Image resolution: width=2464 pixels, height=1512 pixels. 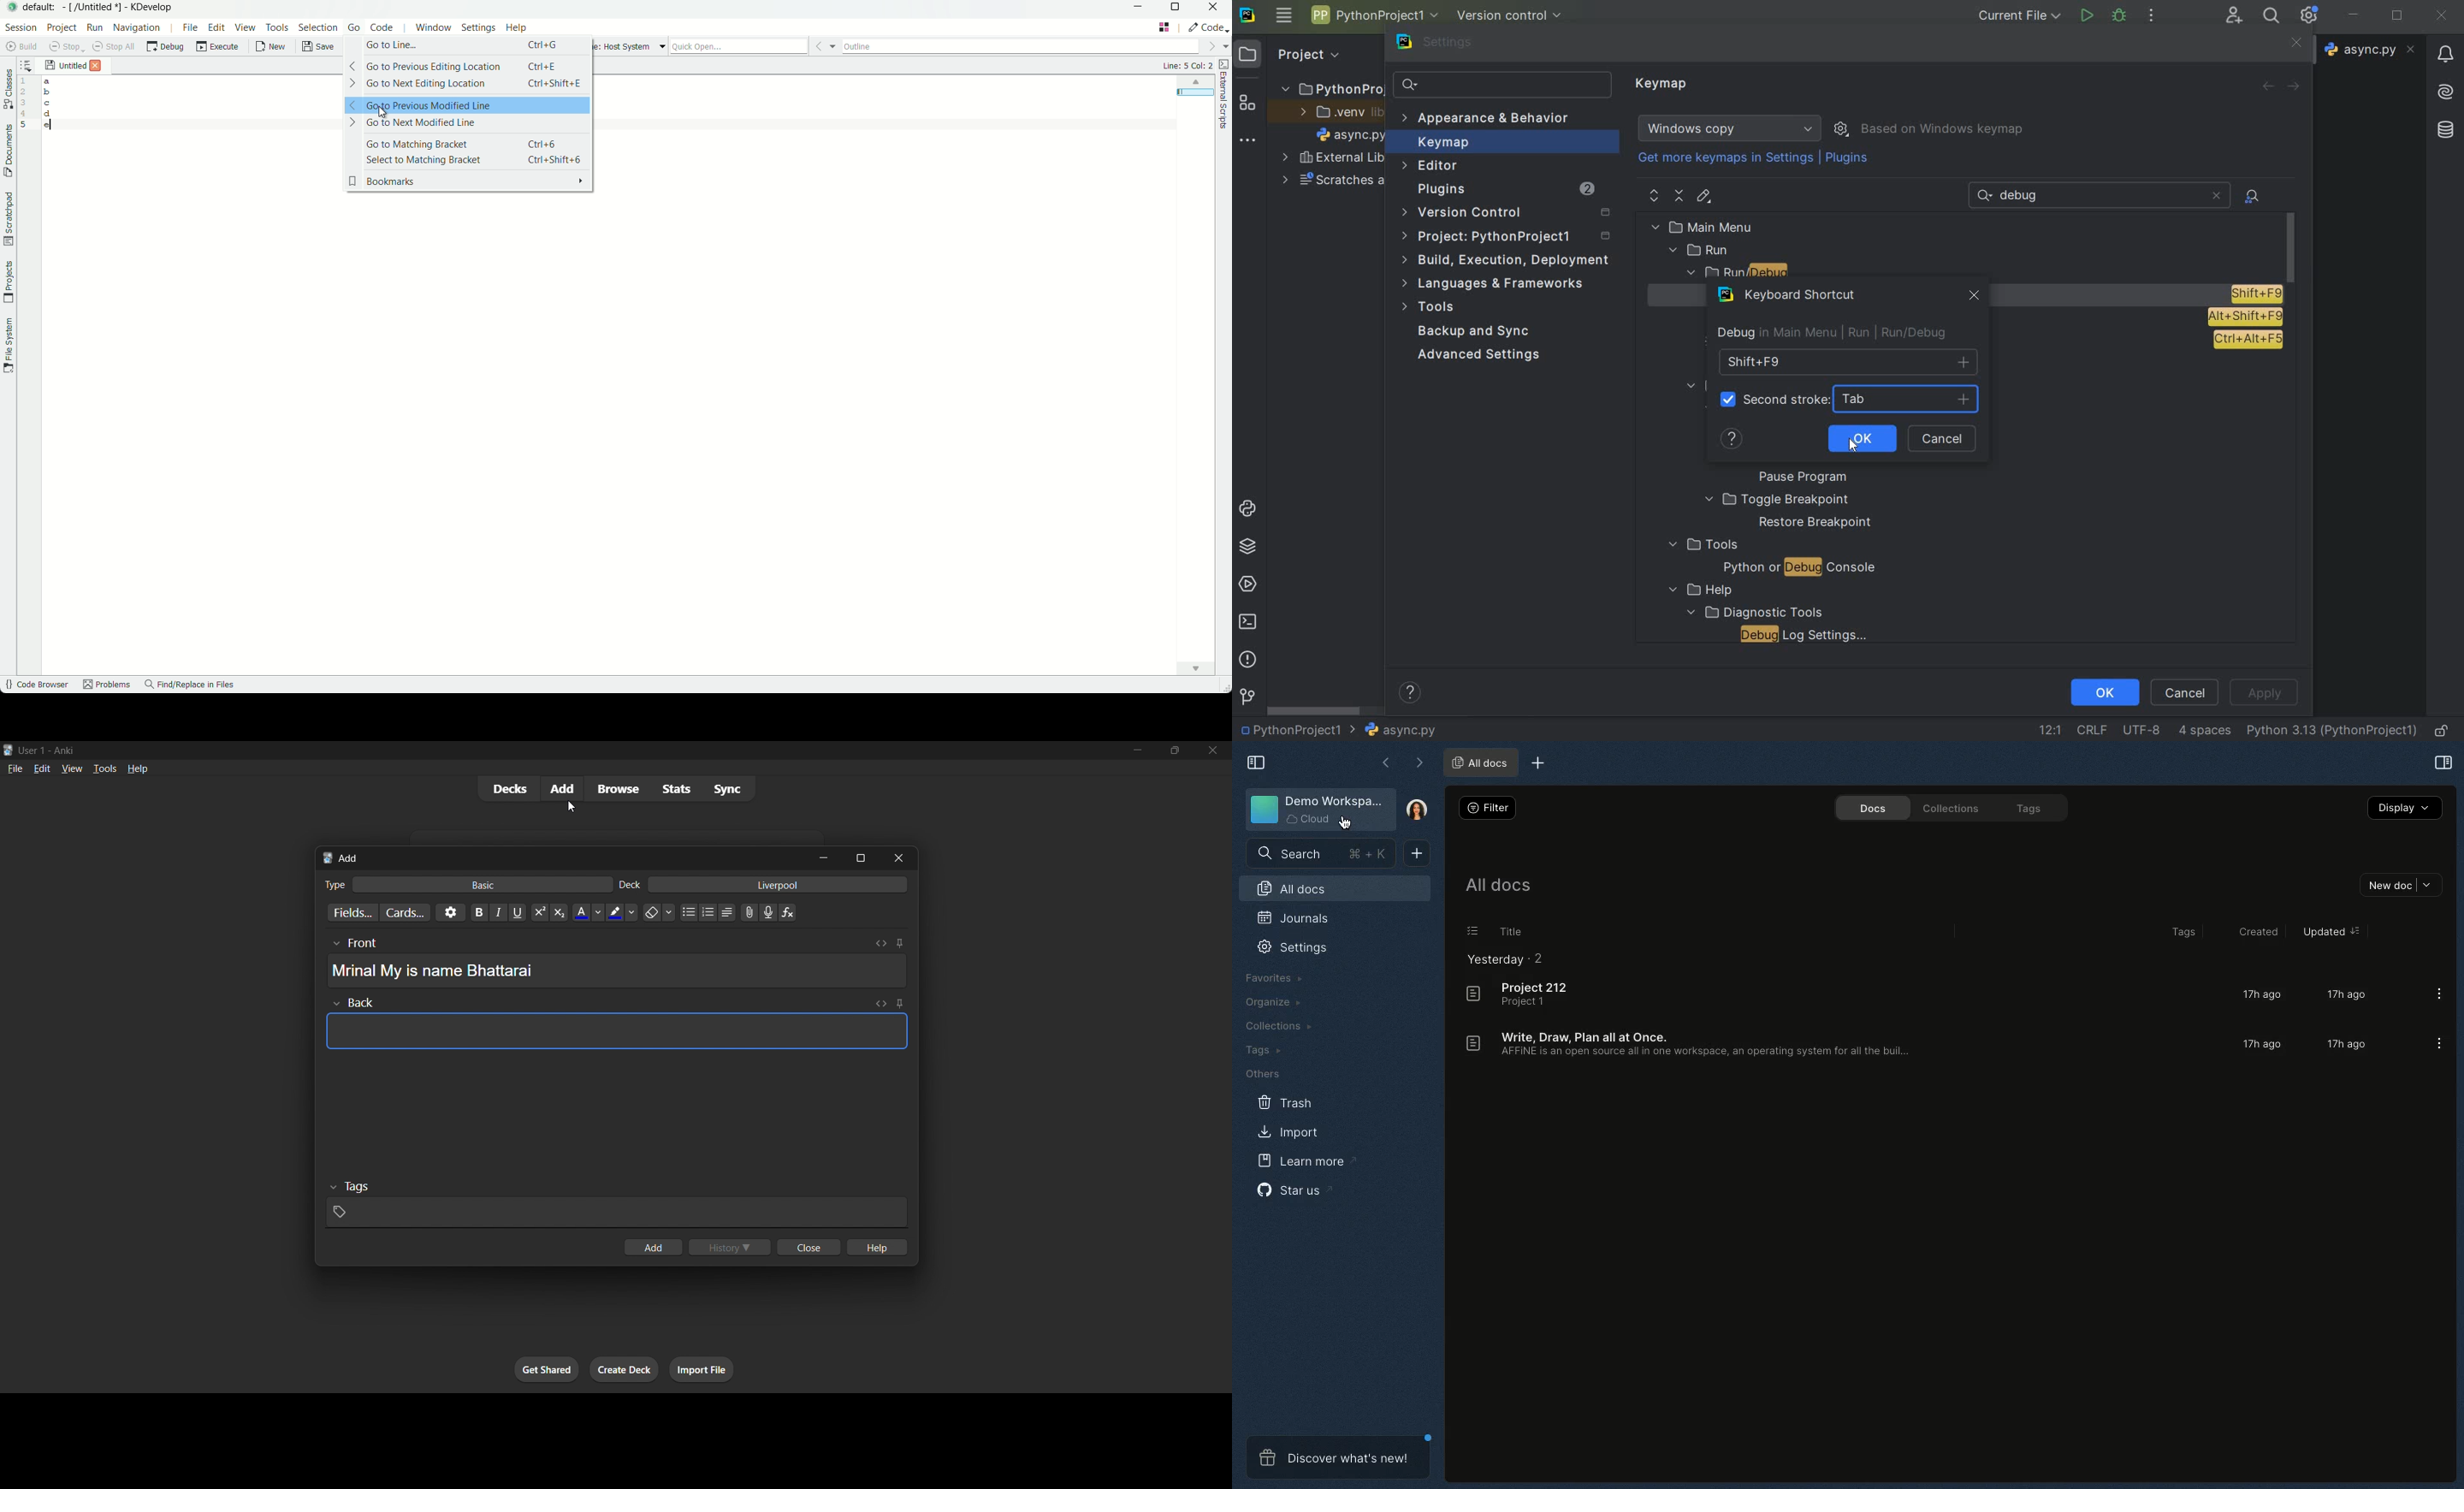 What do you see at coordinates (723, 789) in the screenshot?
I see `sync` at bounding box center [723, 789].